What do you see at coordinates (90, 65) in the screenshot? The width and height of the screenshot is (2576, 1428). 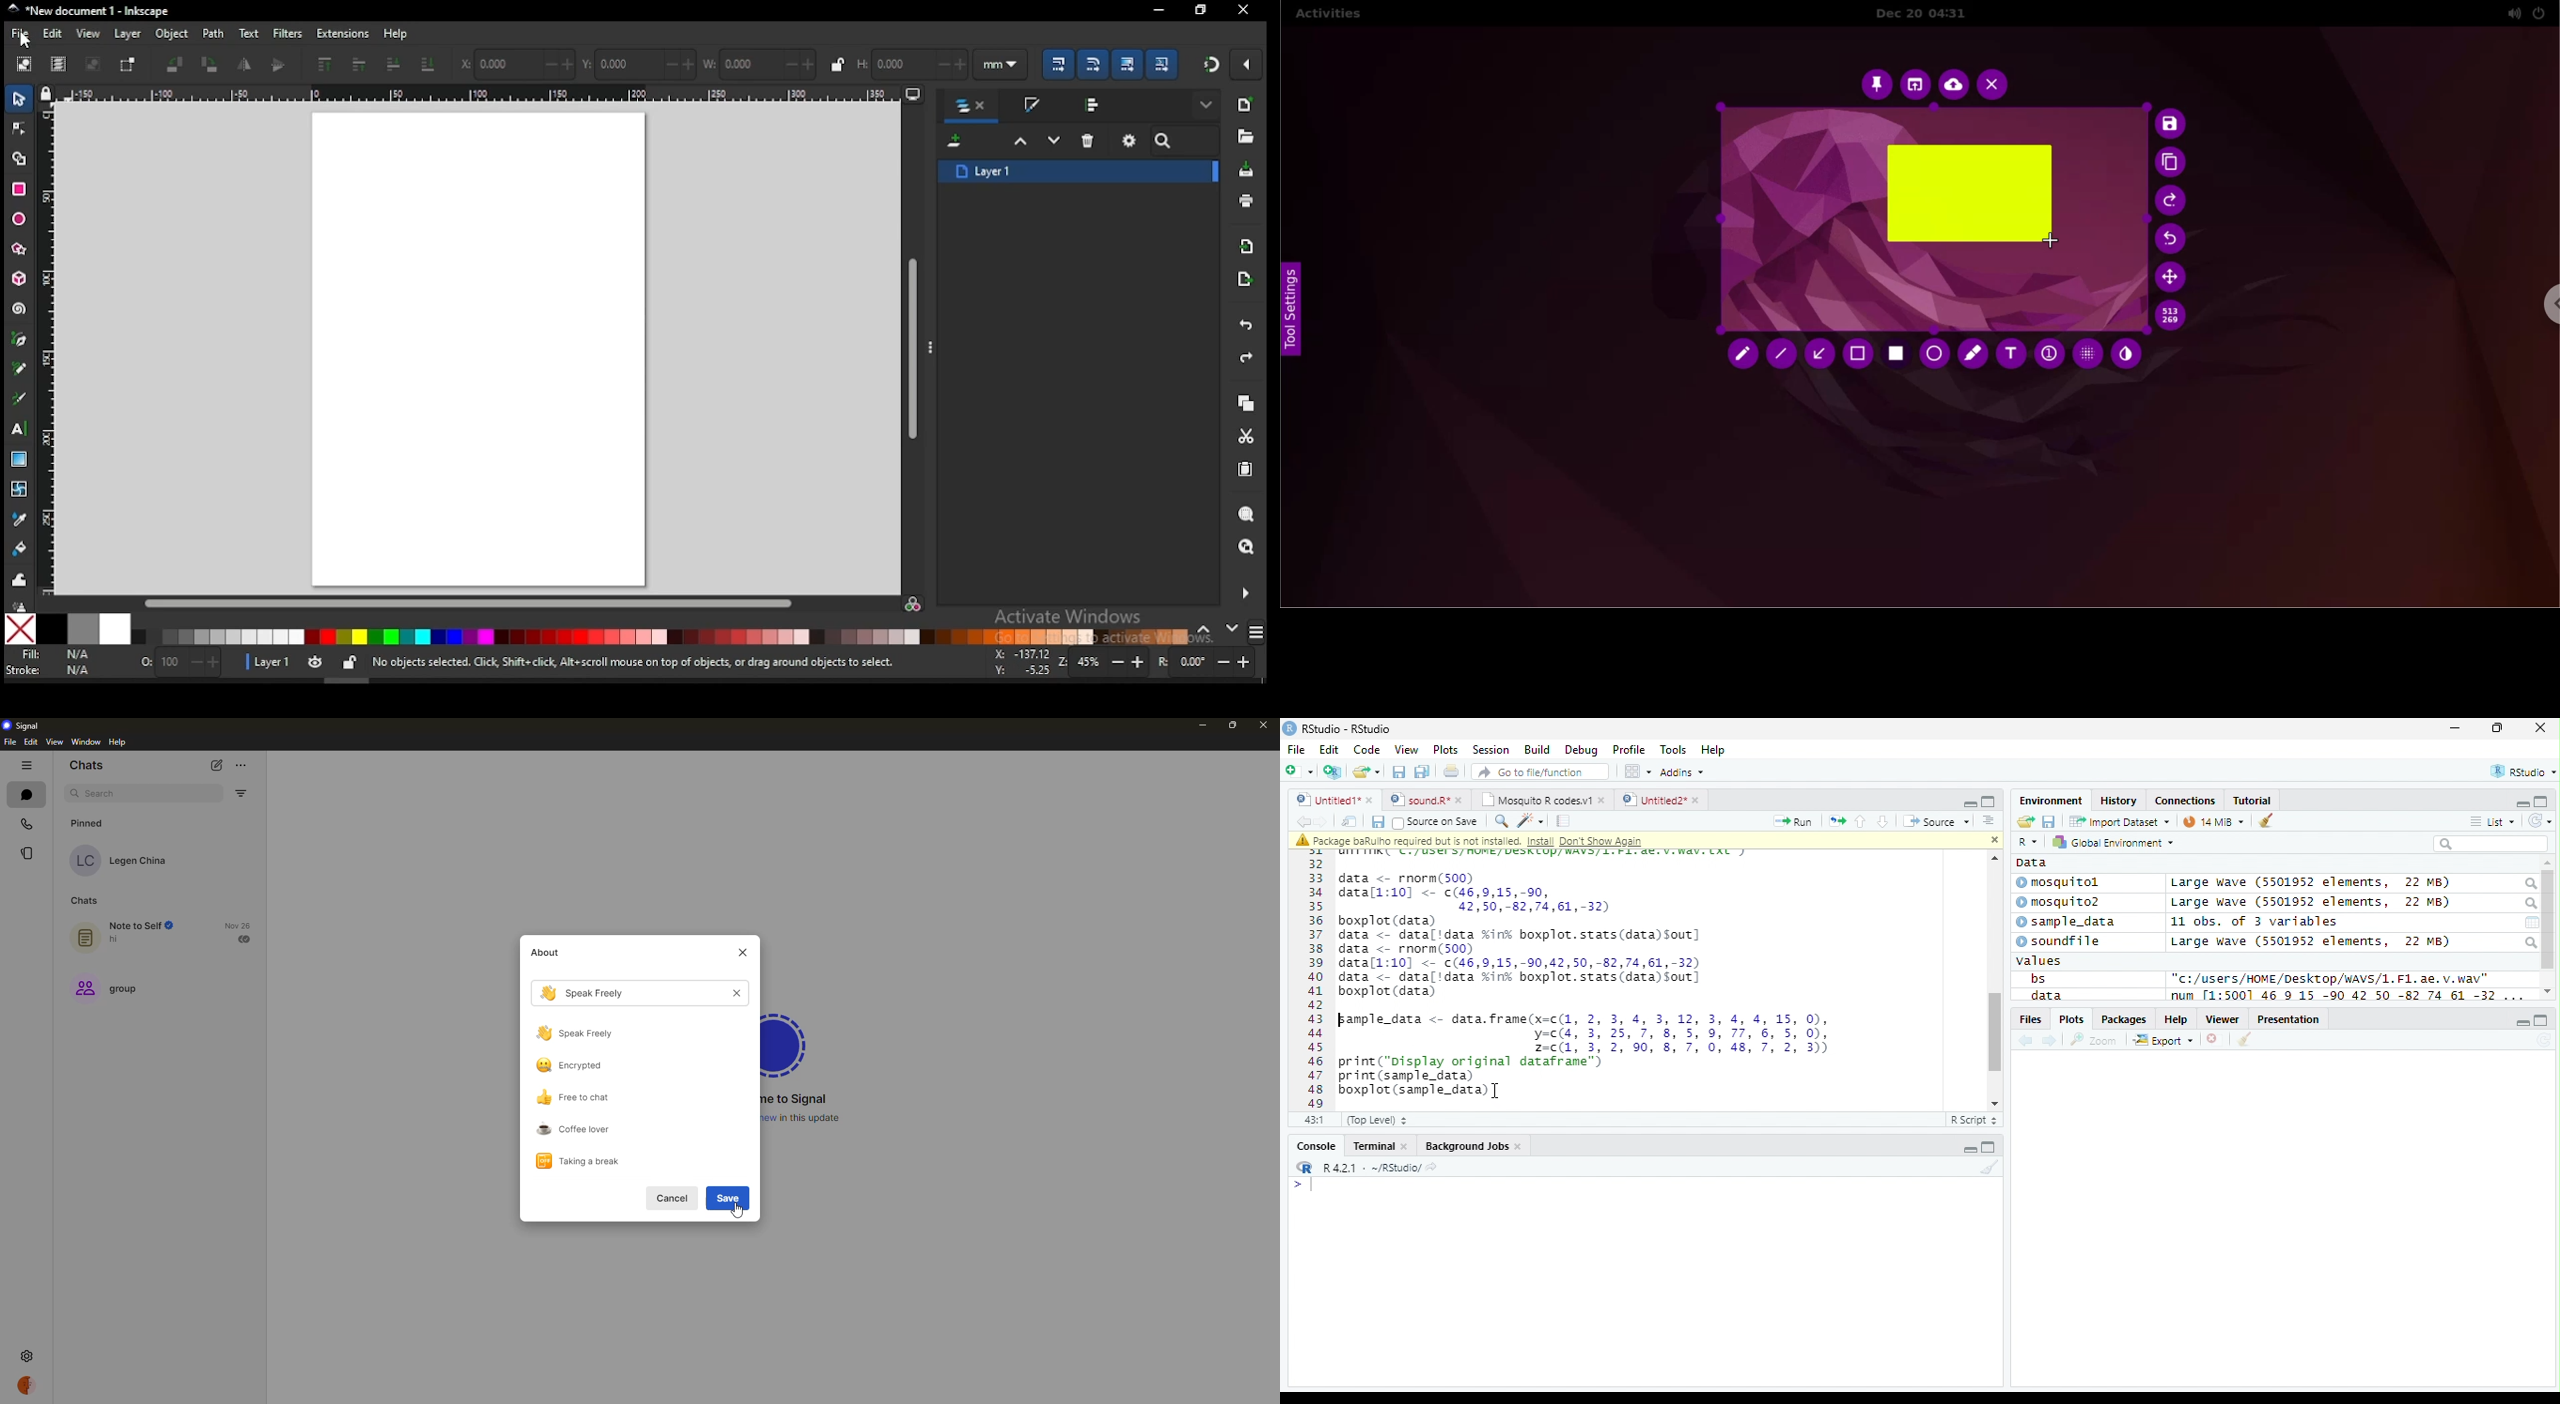 I see `deselect` at bounding box center [90, 65].